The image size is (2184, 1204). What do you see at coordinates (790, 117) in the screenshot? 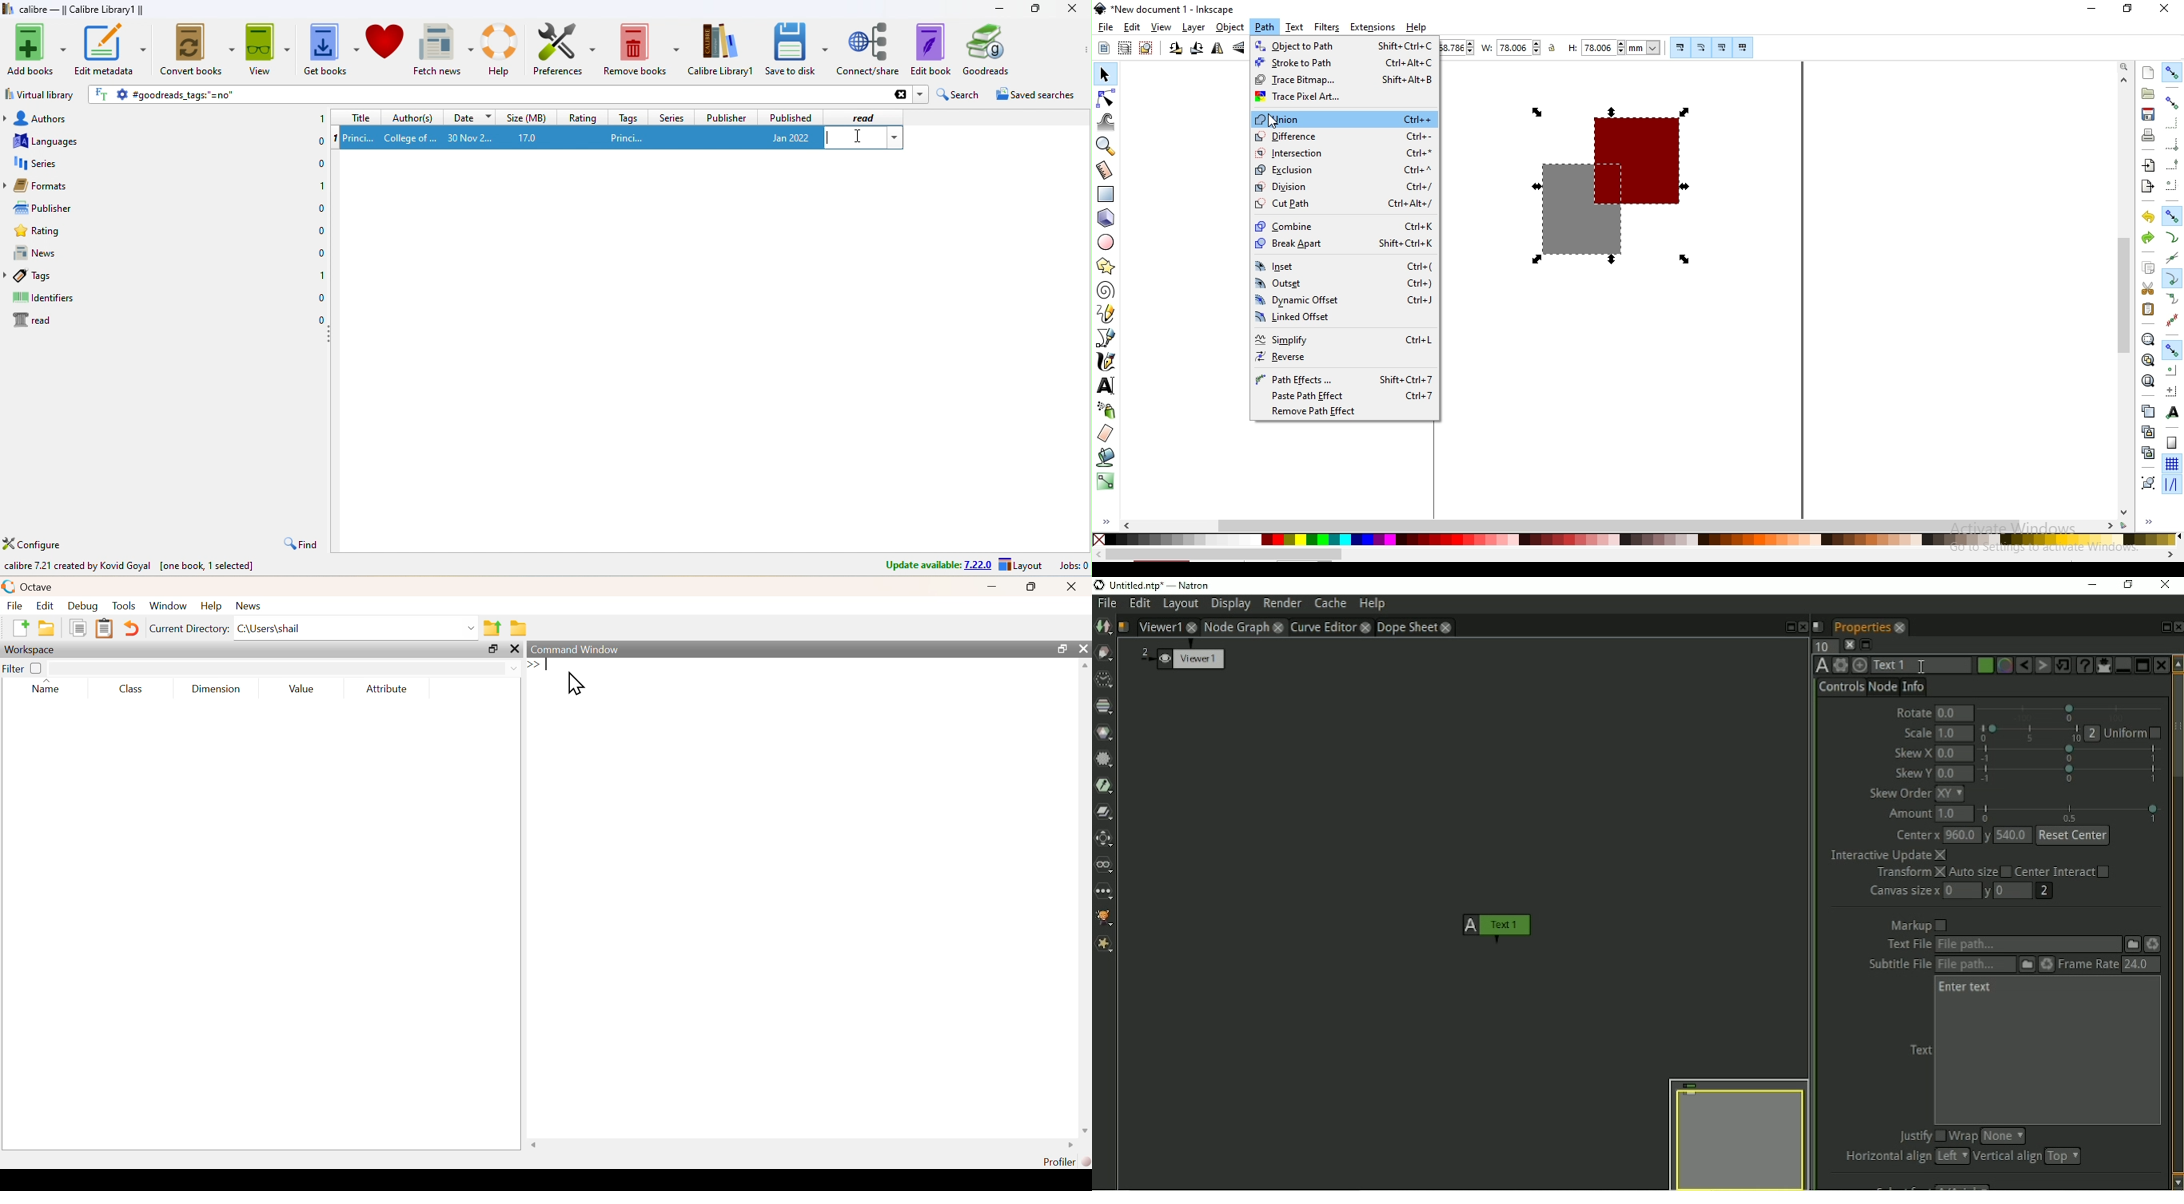
I see `published` at bounding box center [790, 117].